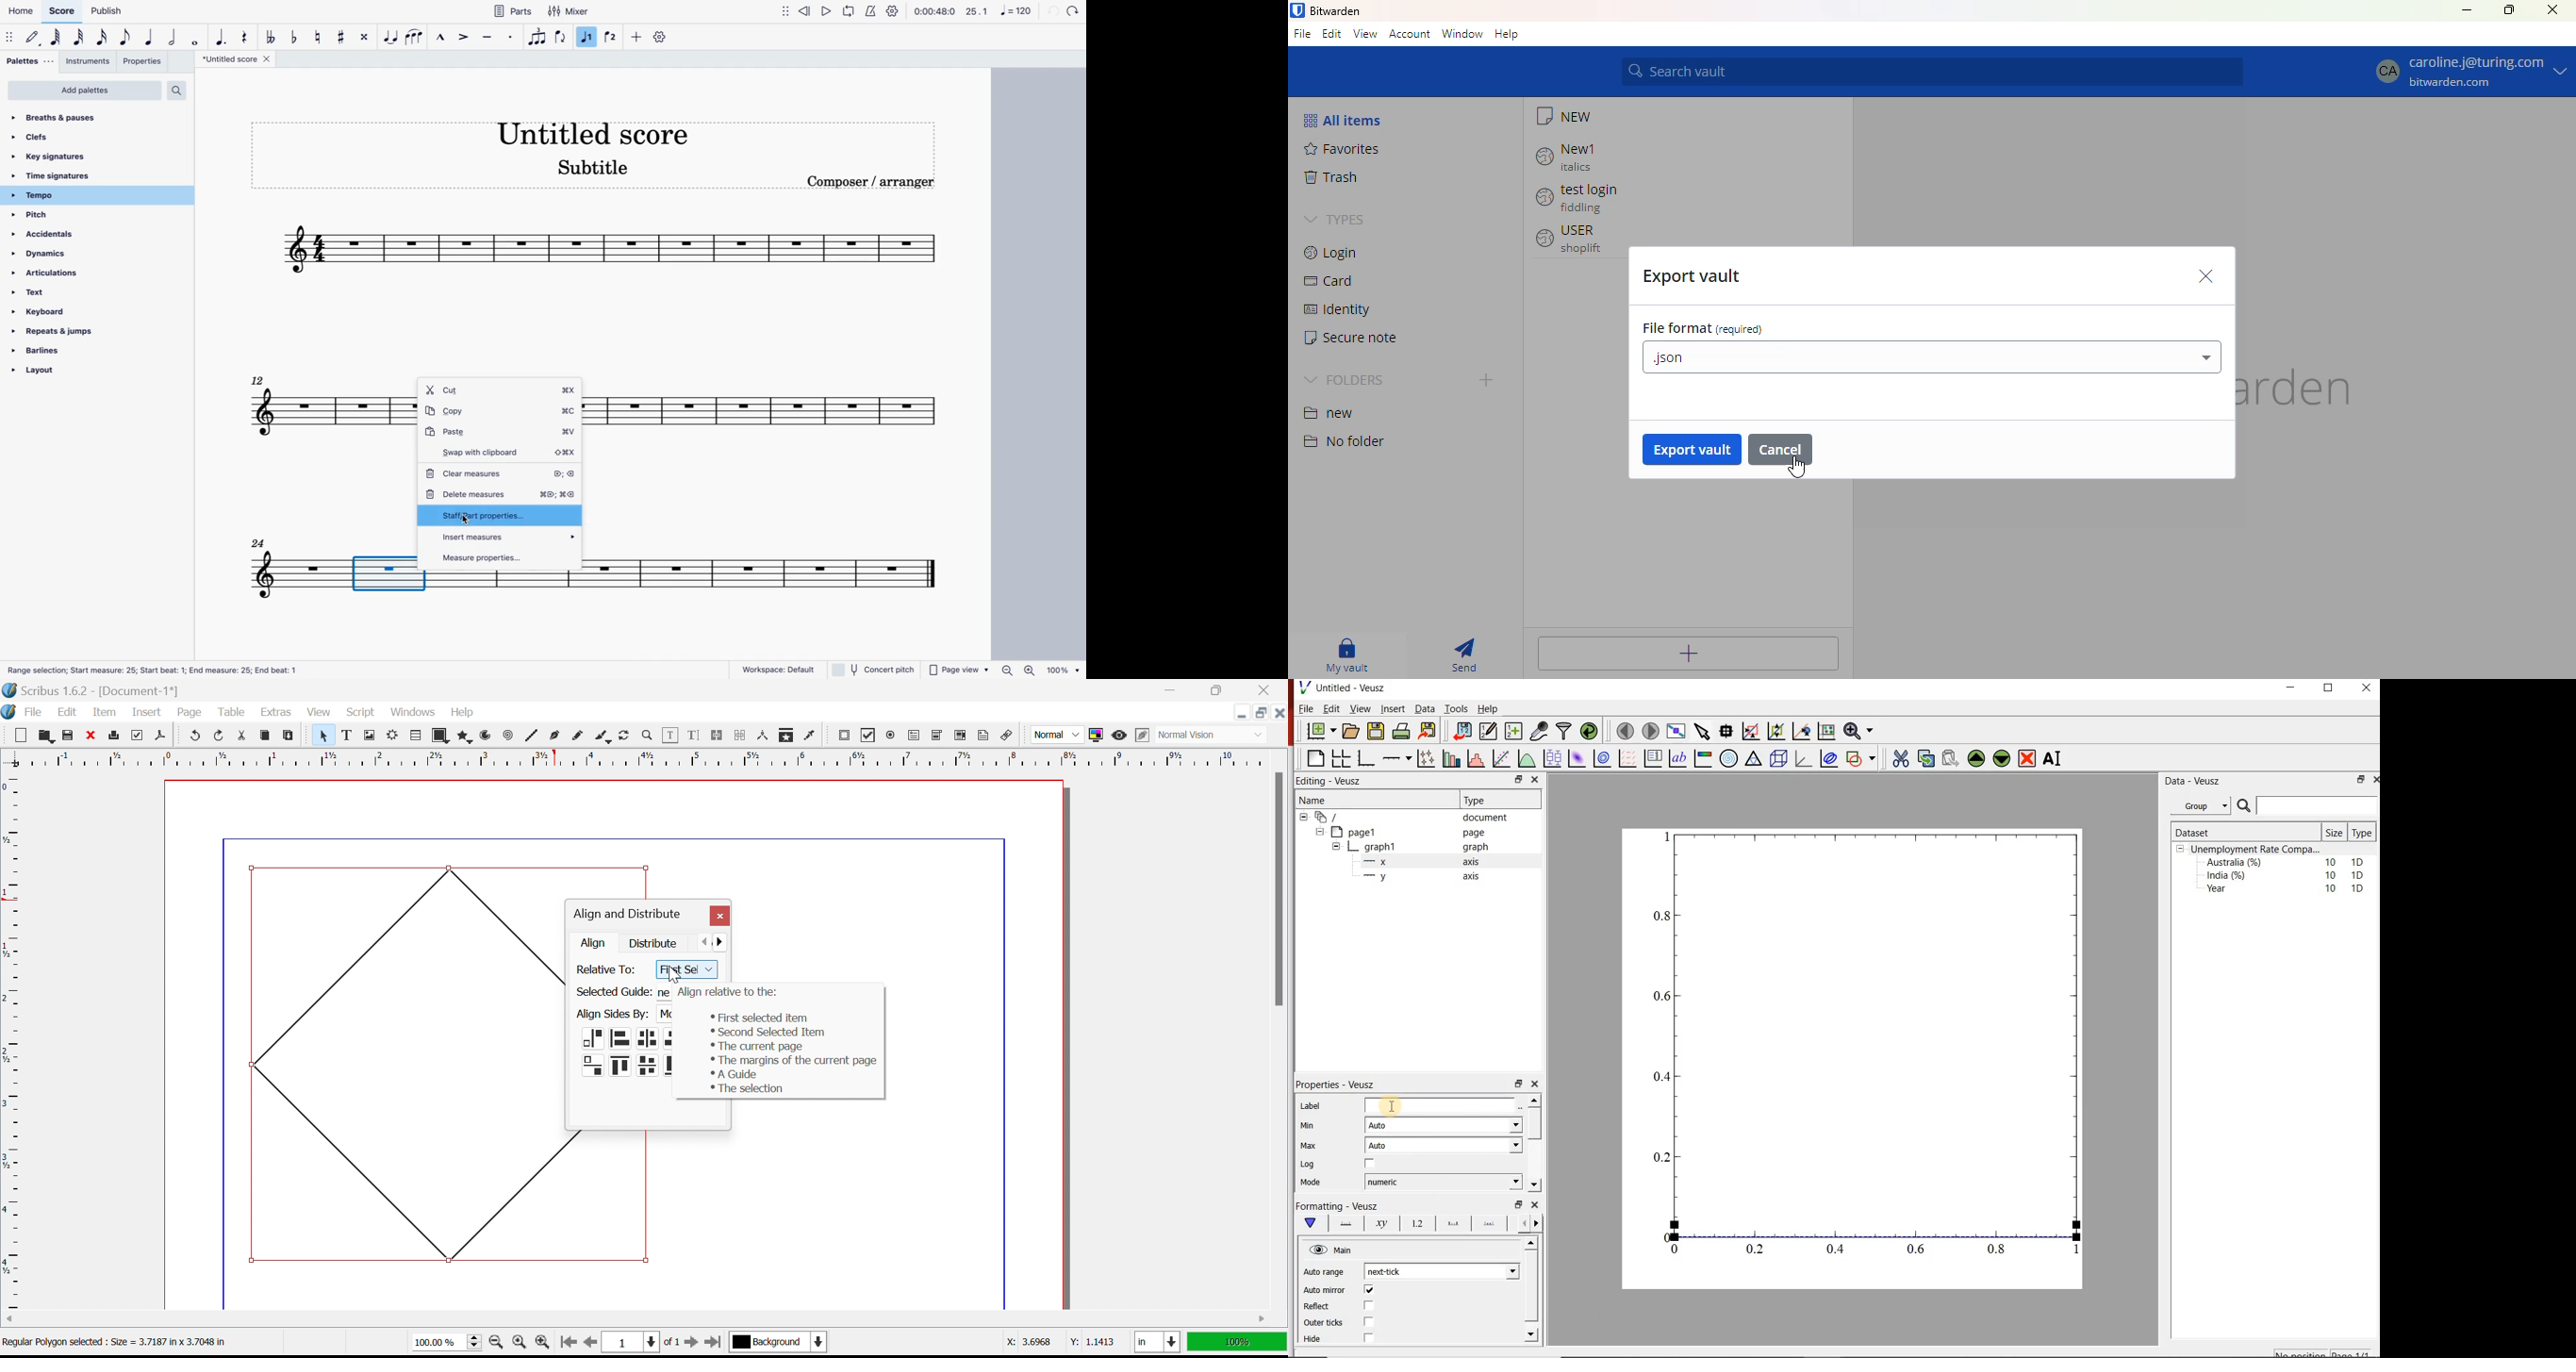  Describe the element at coordinates (1366, 34) in the screenshot. I see `view` at that location.